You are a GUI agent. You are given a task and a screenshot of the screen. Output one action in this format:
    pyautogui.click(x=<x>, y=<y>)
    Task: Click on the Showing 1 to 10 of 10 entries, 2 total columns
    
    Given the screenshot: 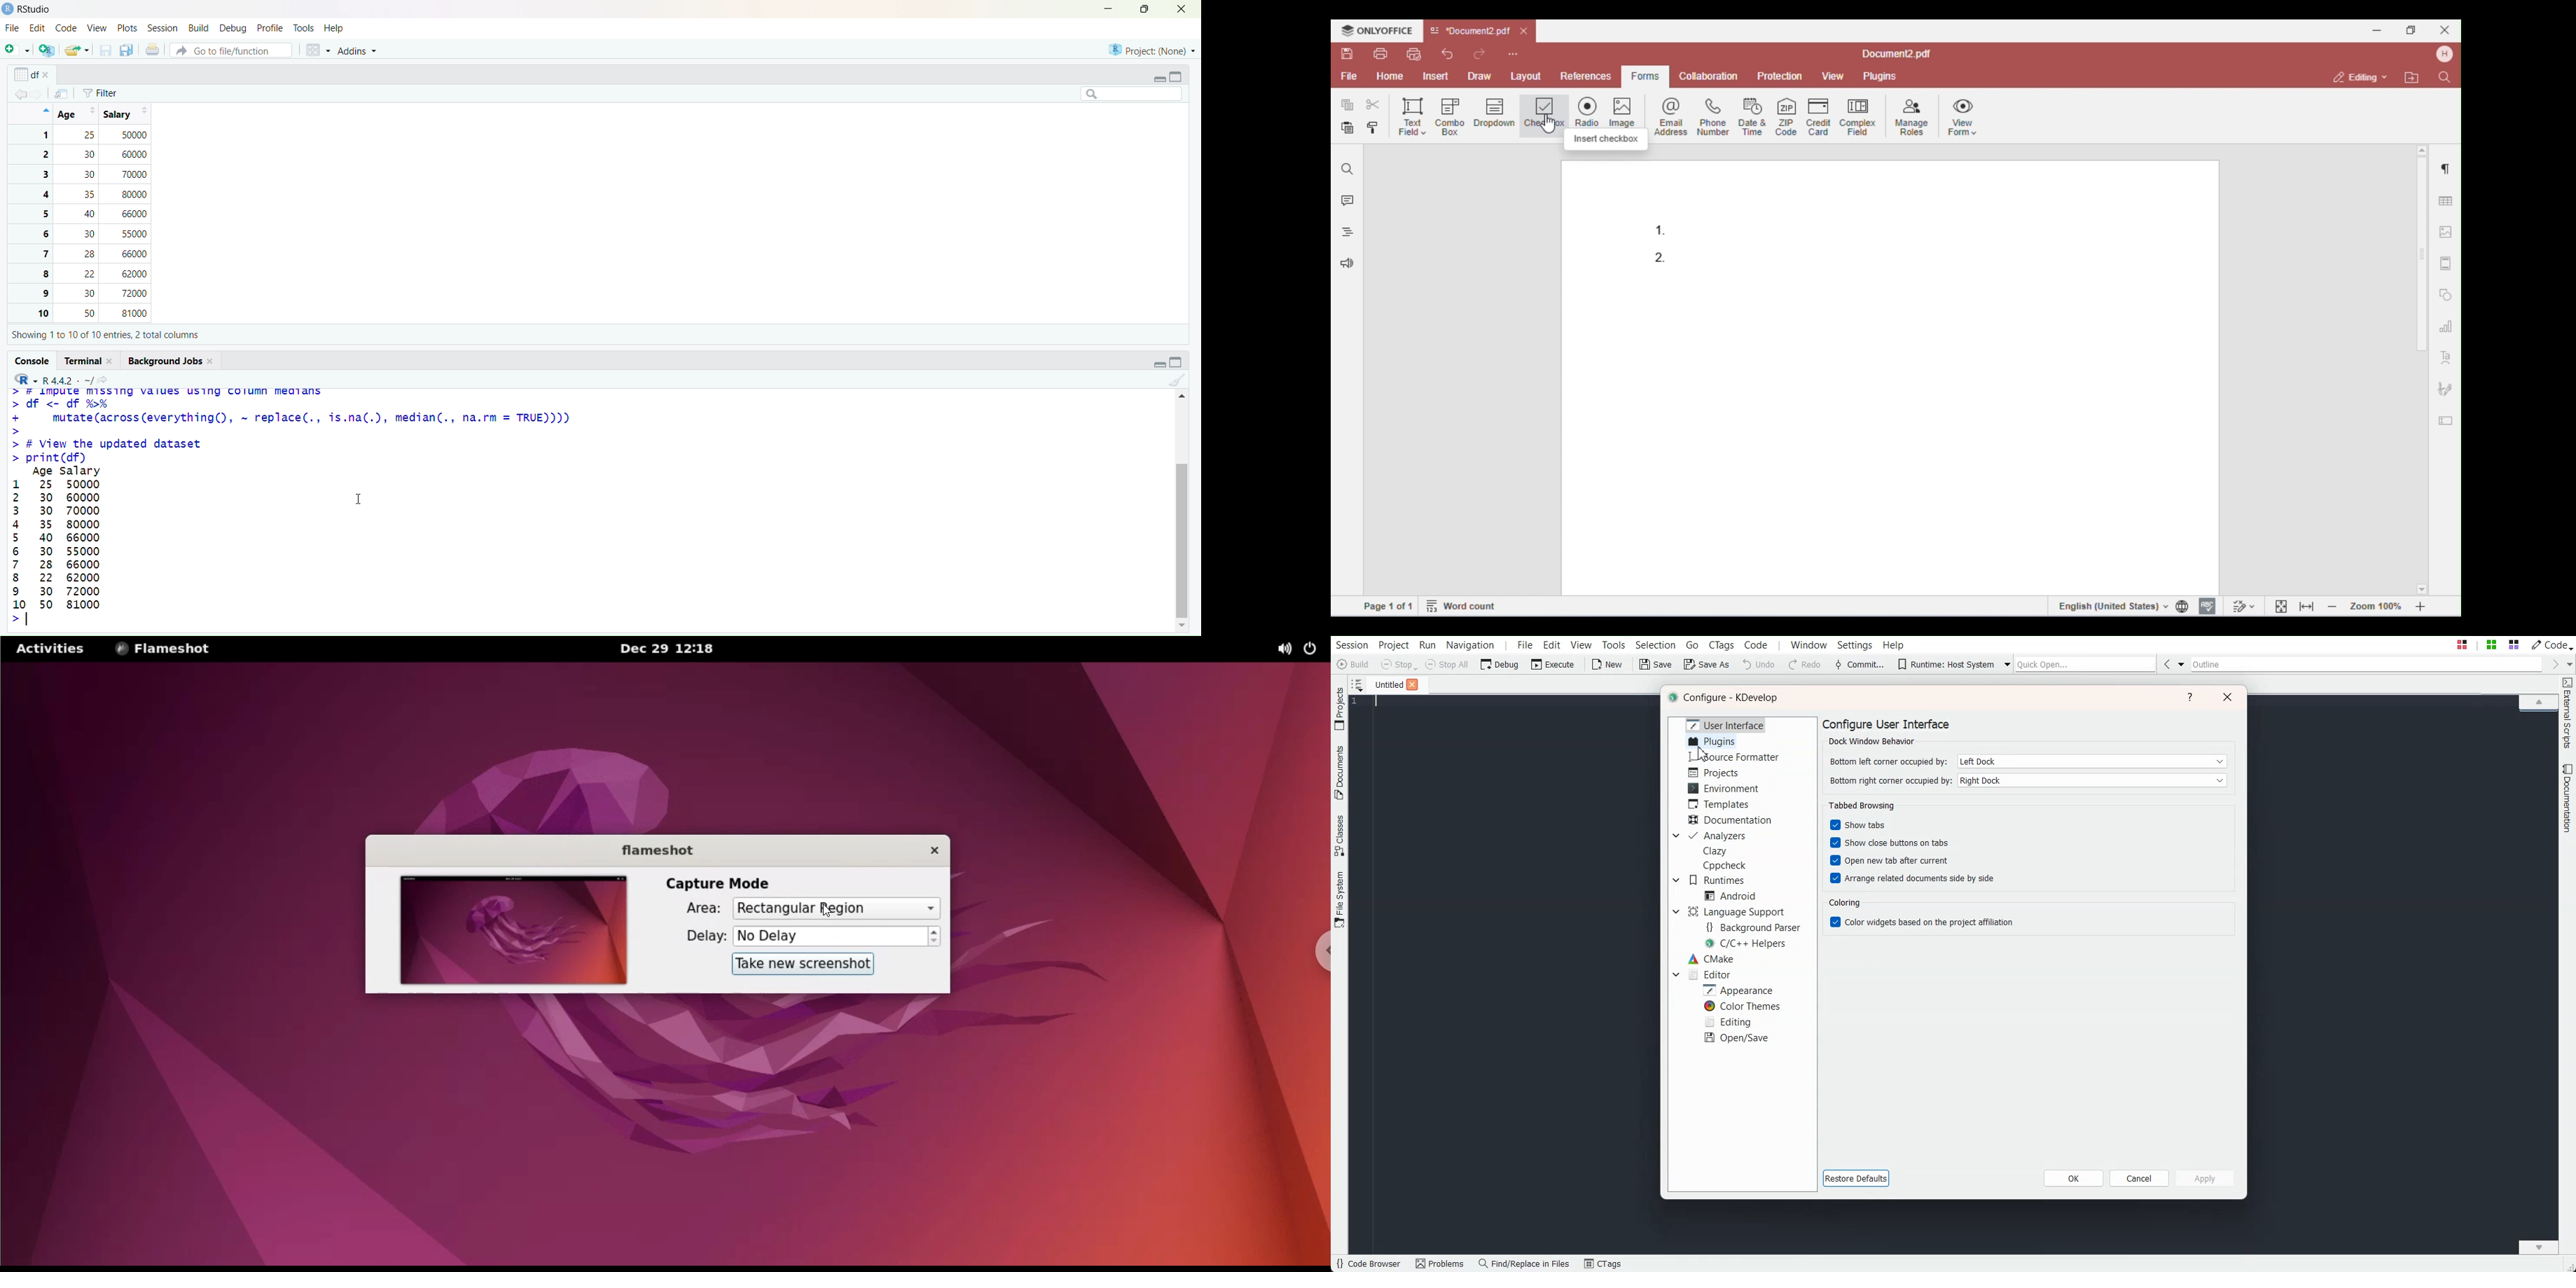 What is the action you would take?
    pyautogui.click(x=103, y=334)
    